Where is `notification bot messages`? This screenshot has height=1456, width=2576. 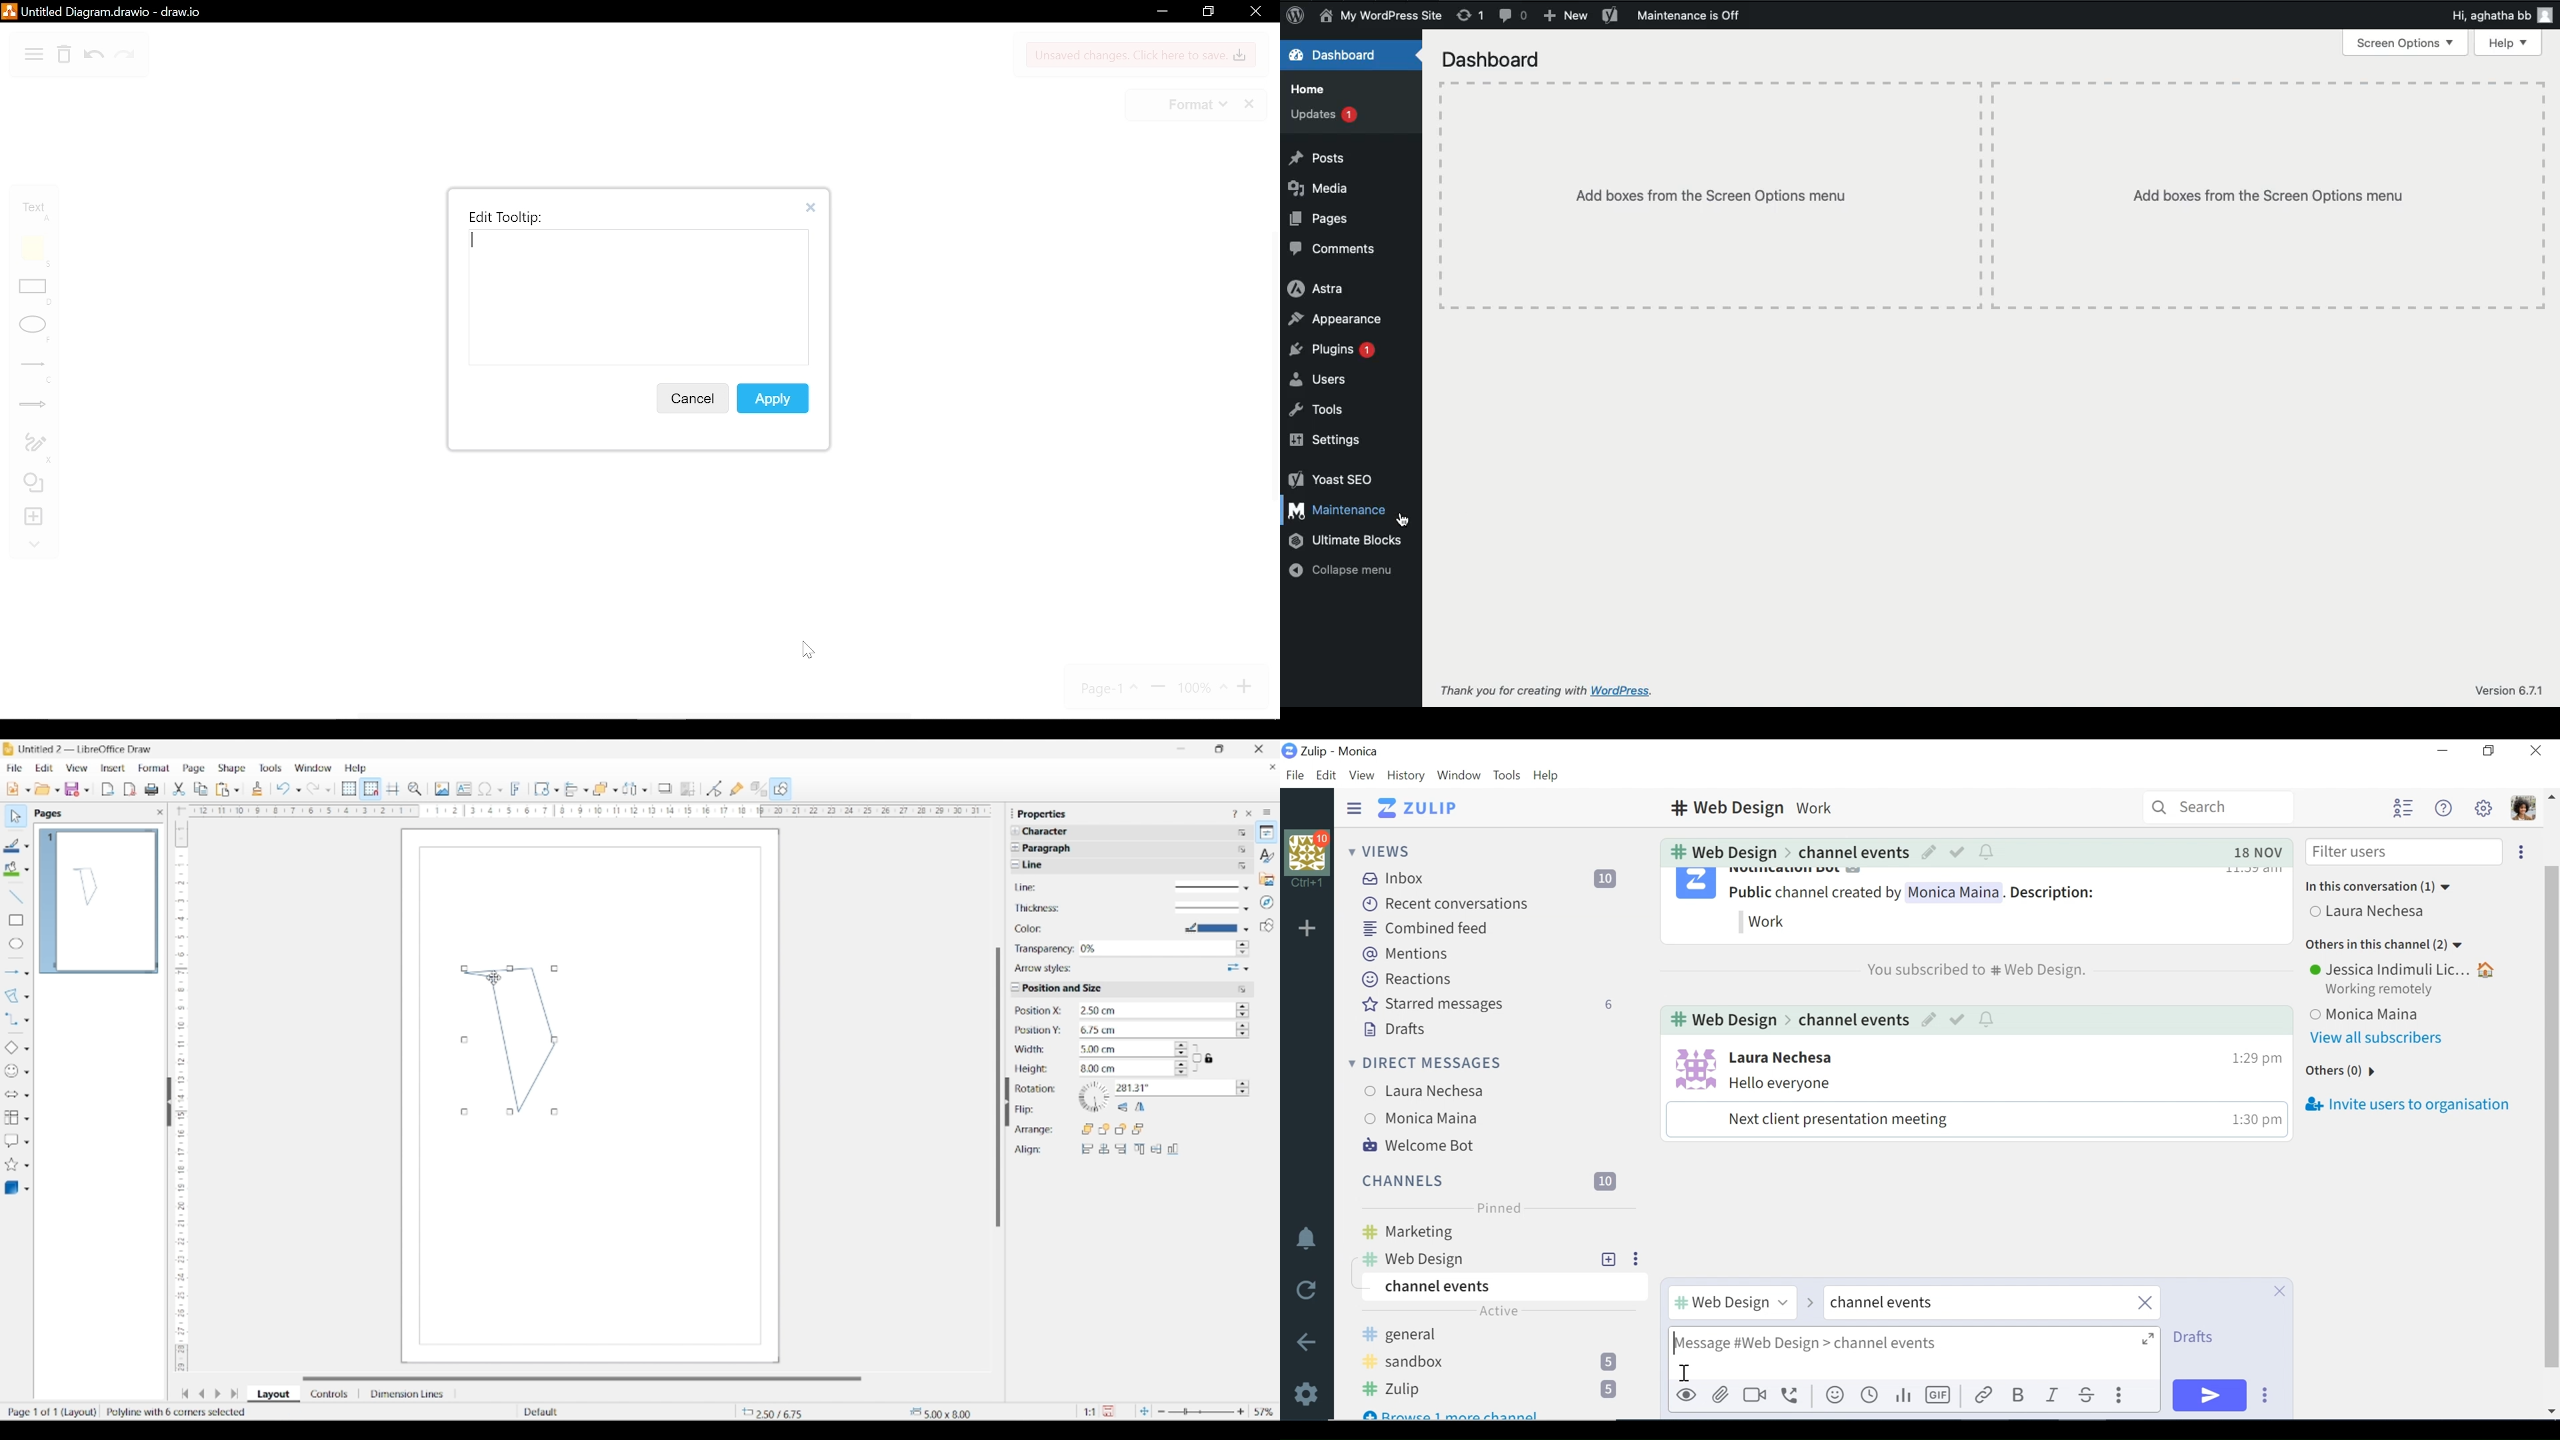 notification bot messages is located at coordinates (1935, 903).